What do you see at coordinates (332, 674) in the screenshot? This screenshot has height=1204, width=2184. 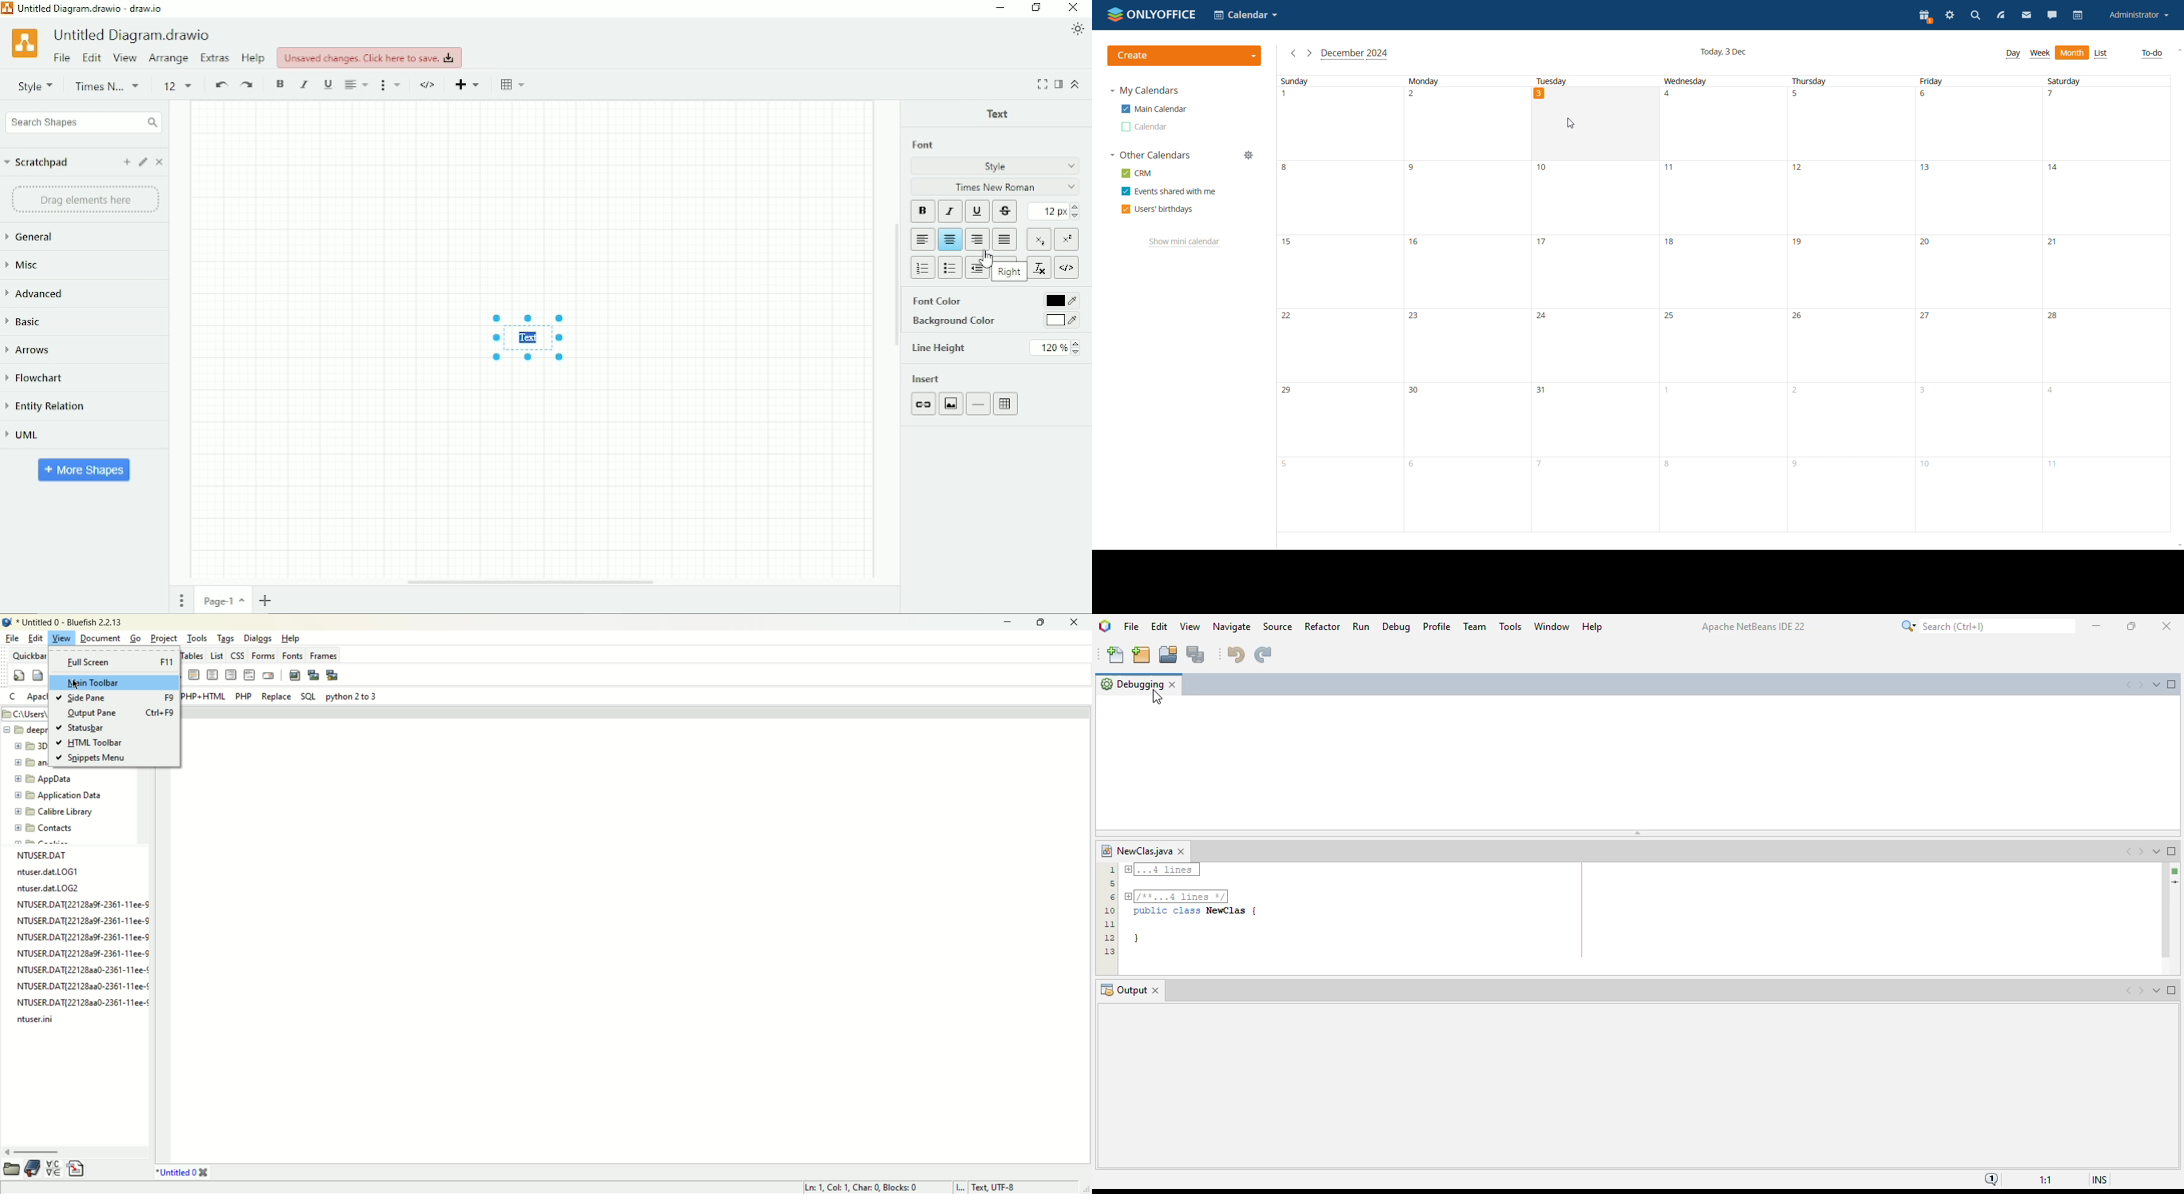 I see `multi thumbnail` at bounding box center [332, 674].